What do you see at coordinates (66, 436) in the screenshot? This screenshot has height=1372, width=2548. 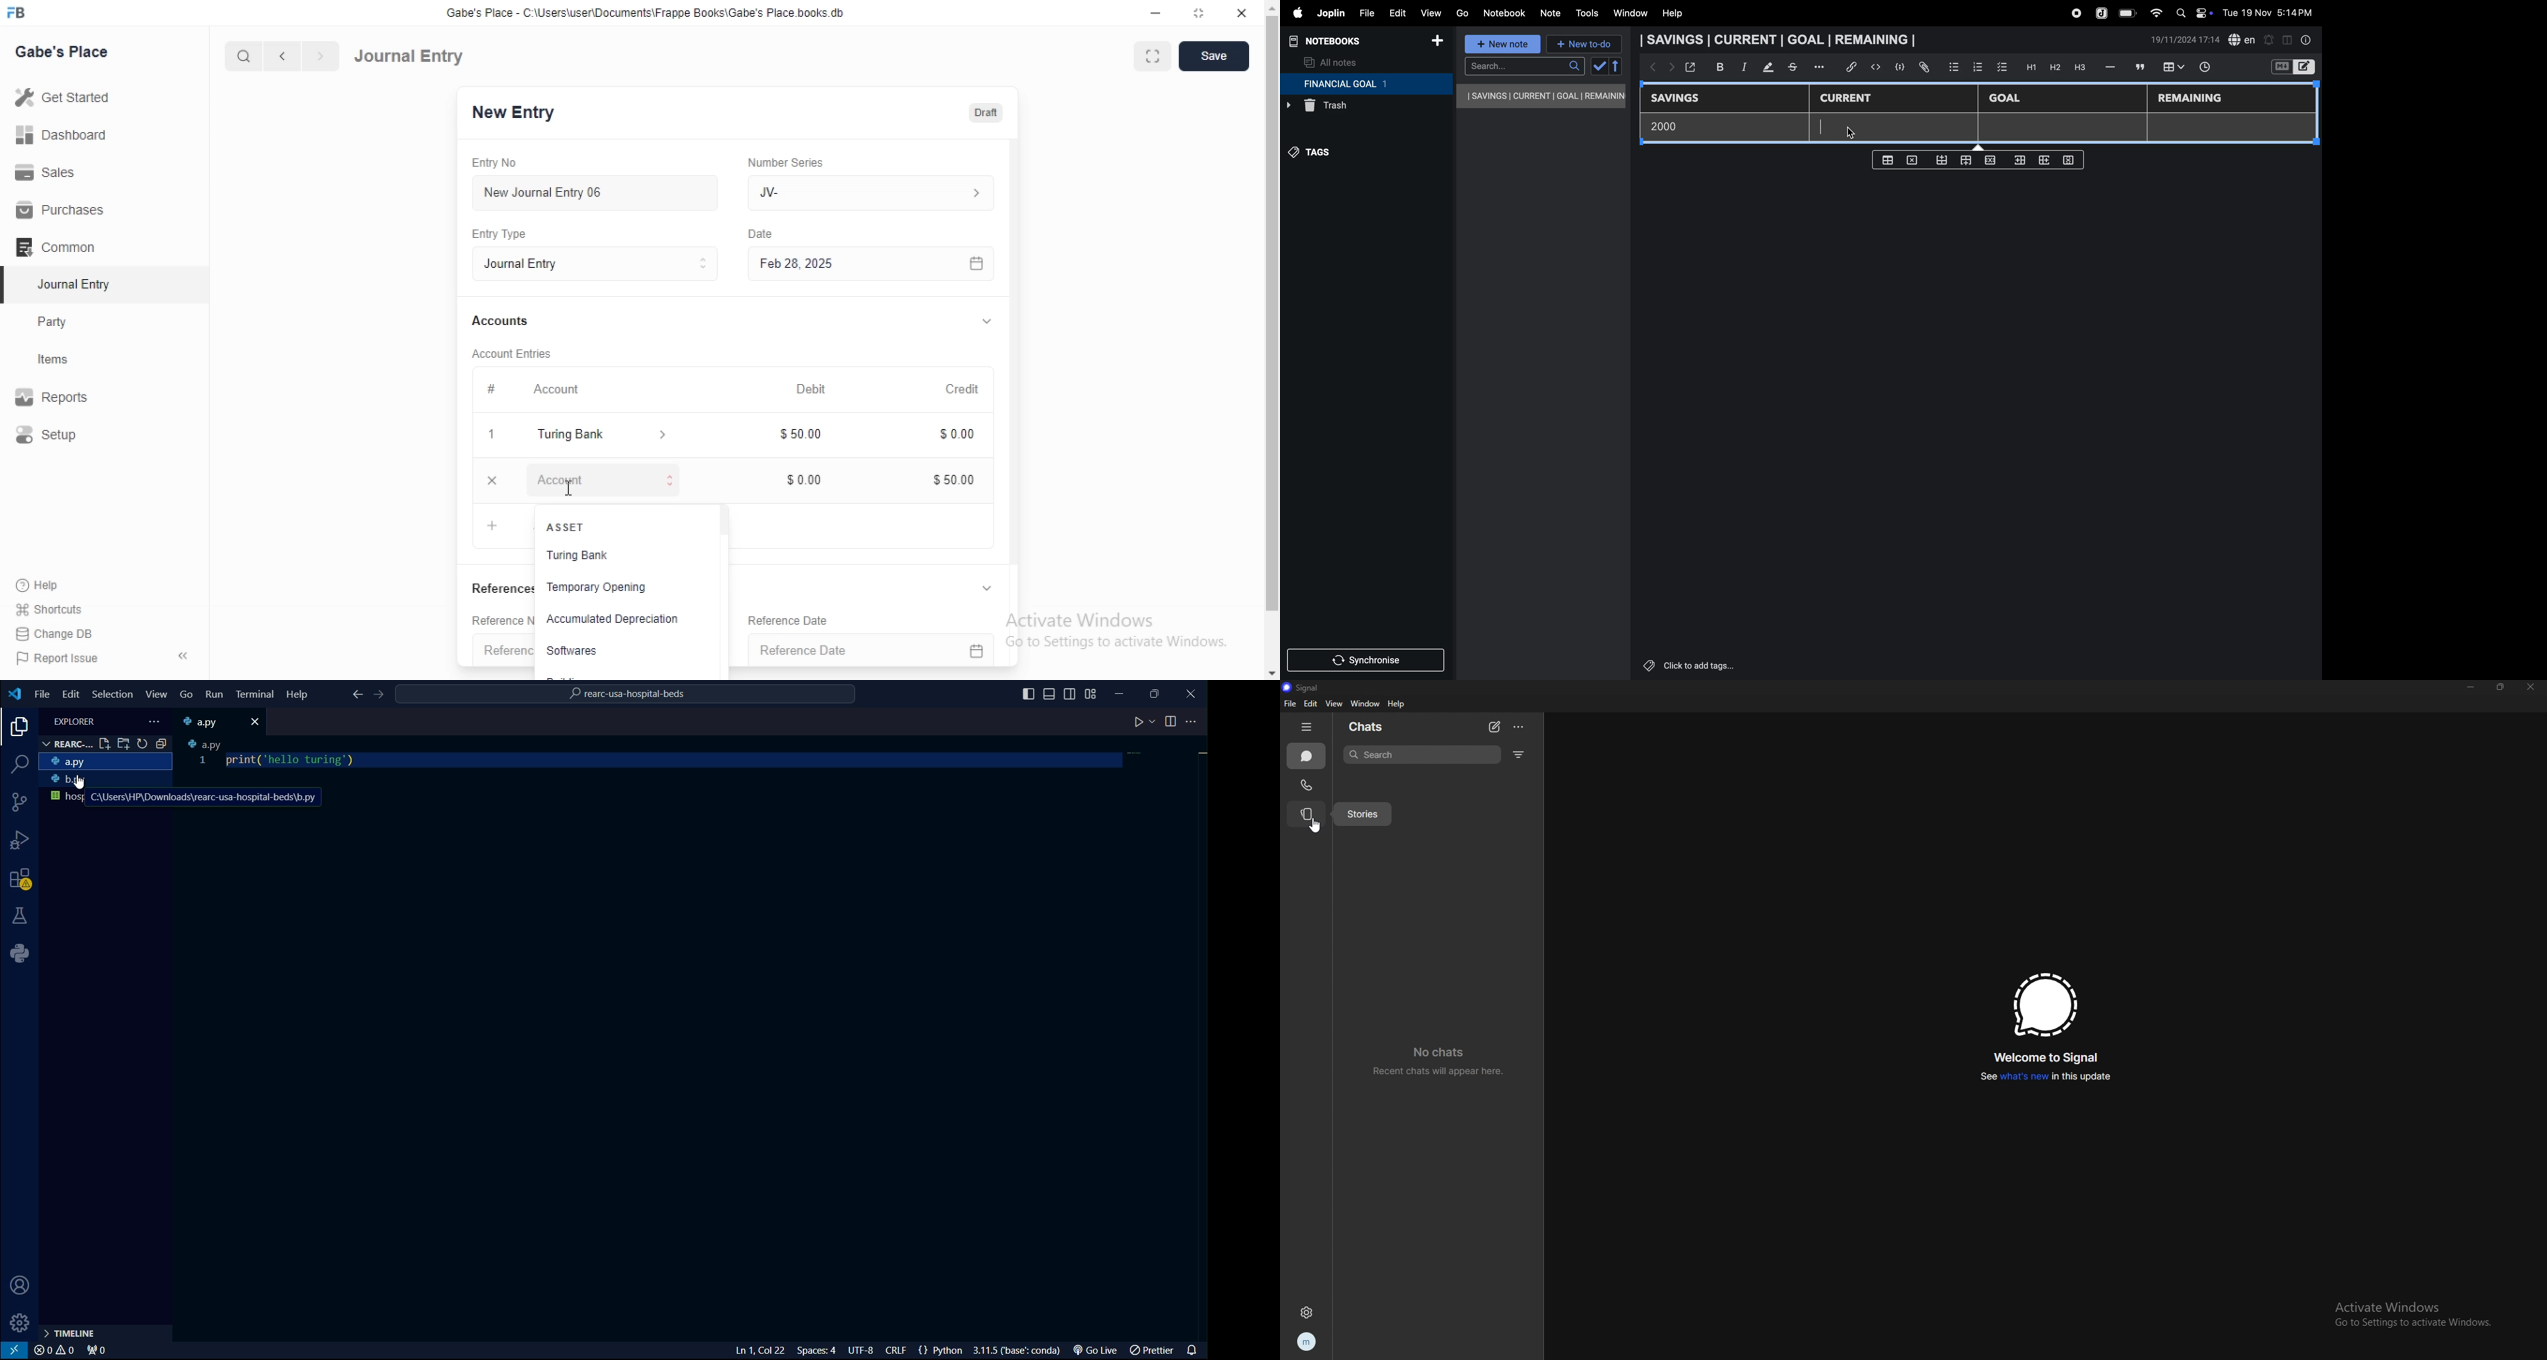 I see `Setup` at bounding box center [66, 436].